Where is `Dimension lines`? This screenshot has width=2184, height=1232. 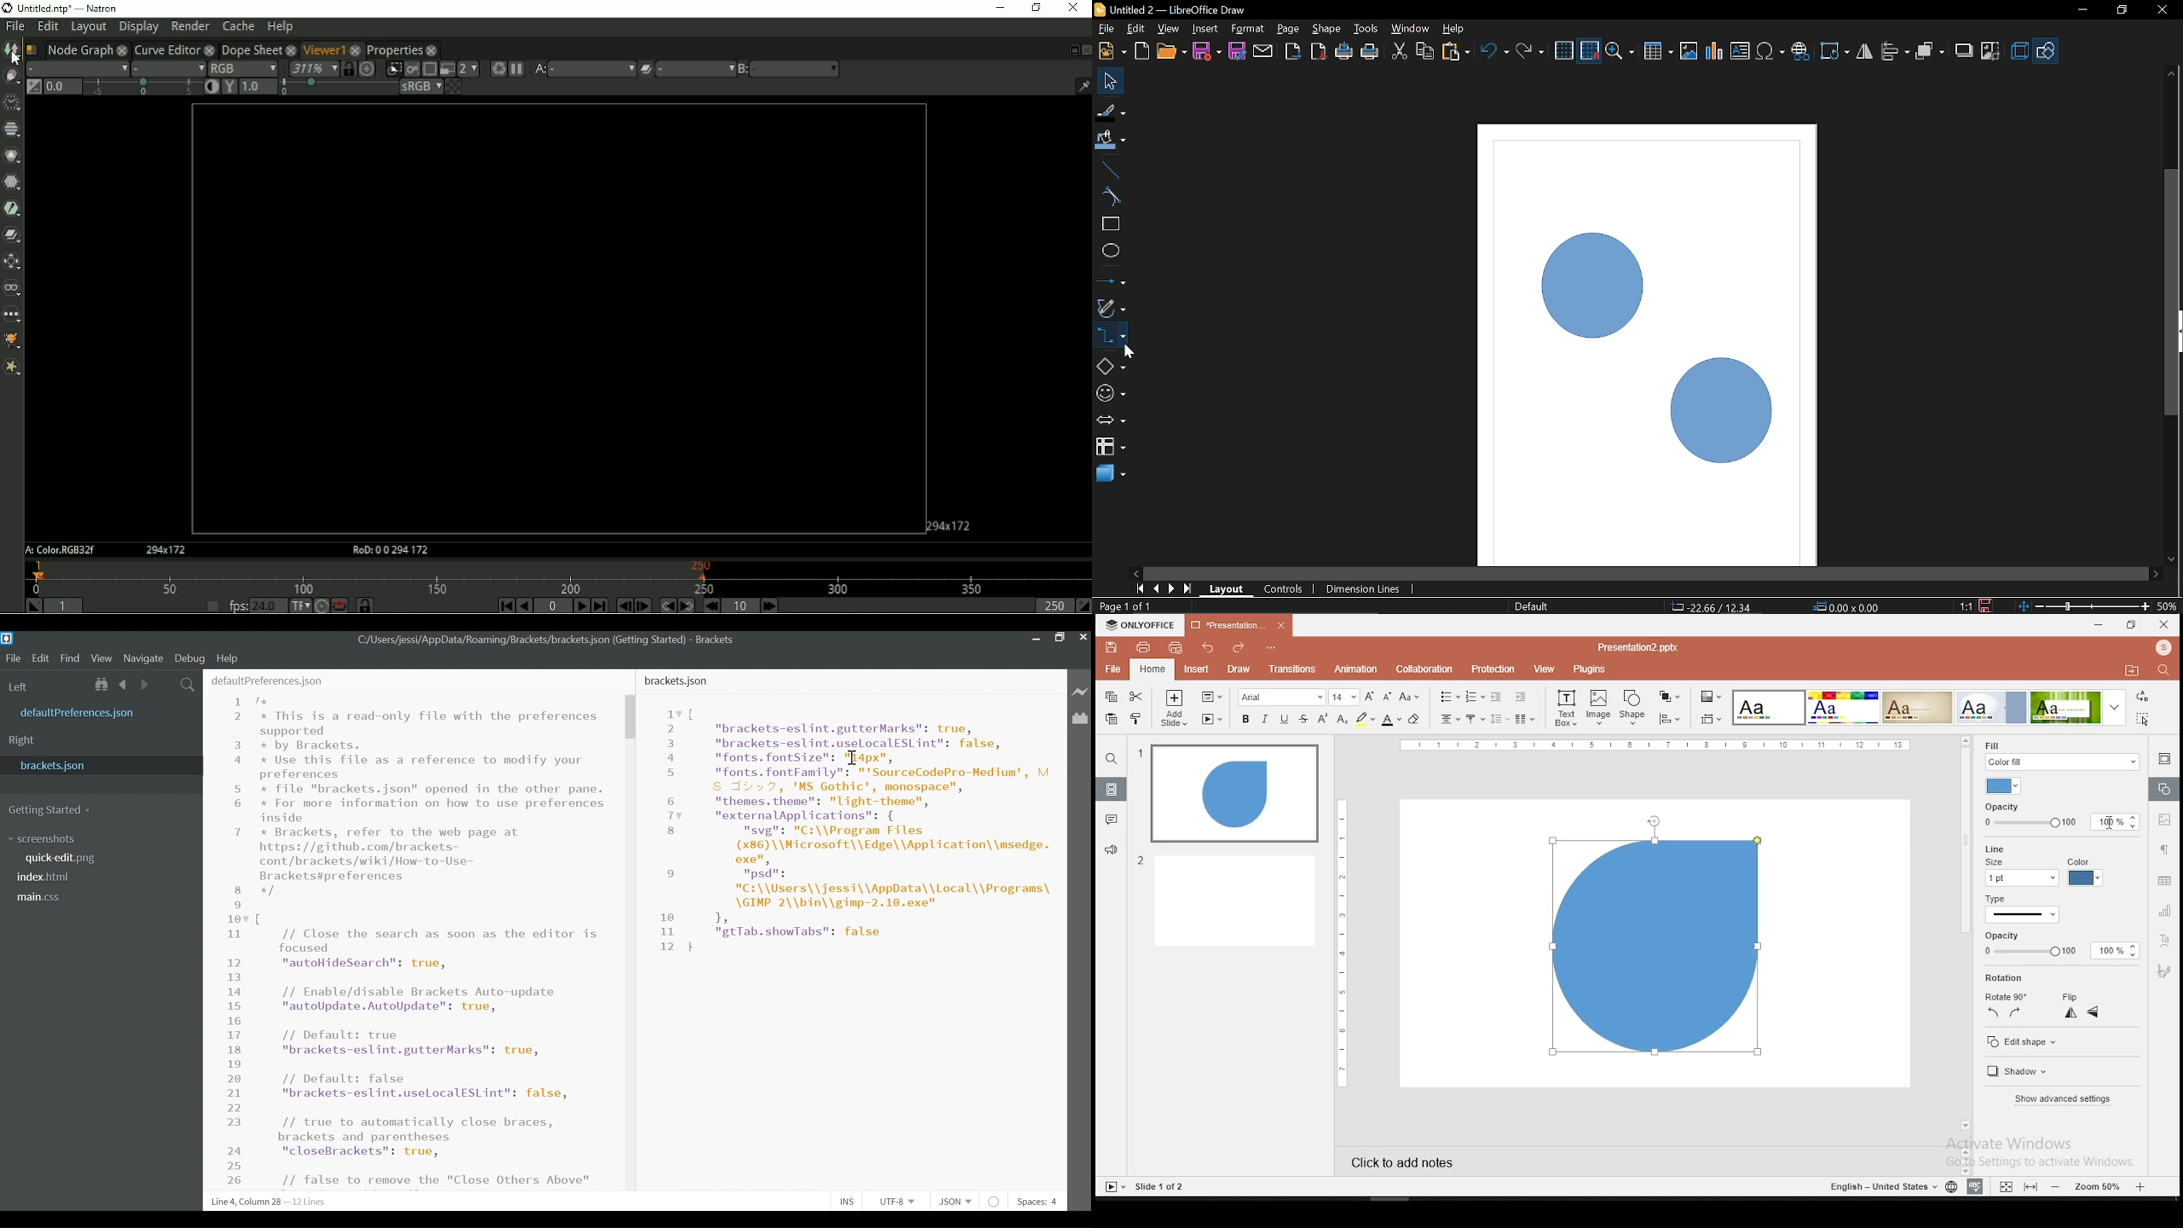 Dimension lines is located at coordinates (1368, 588).